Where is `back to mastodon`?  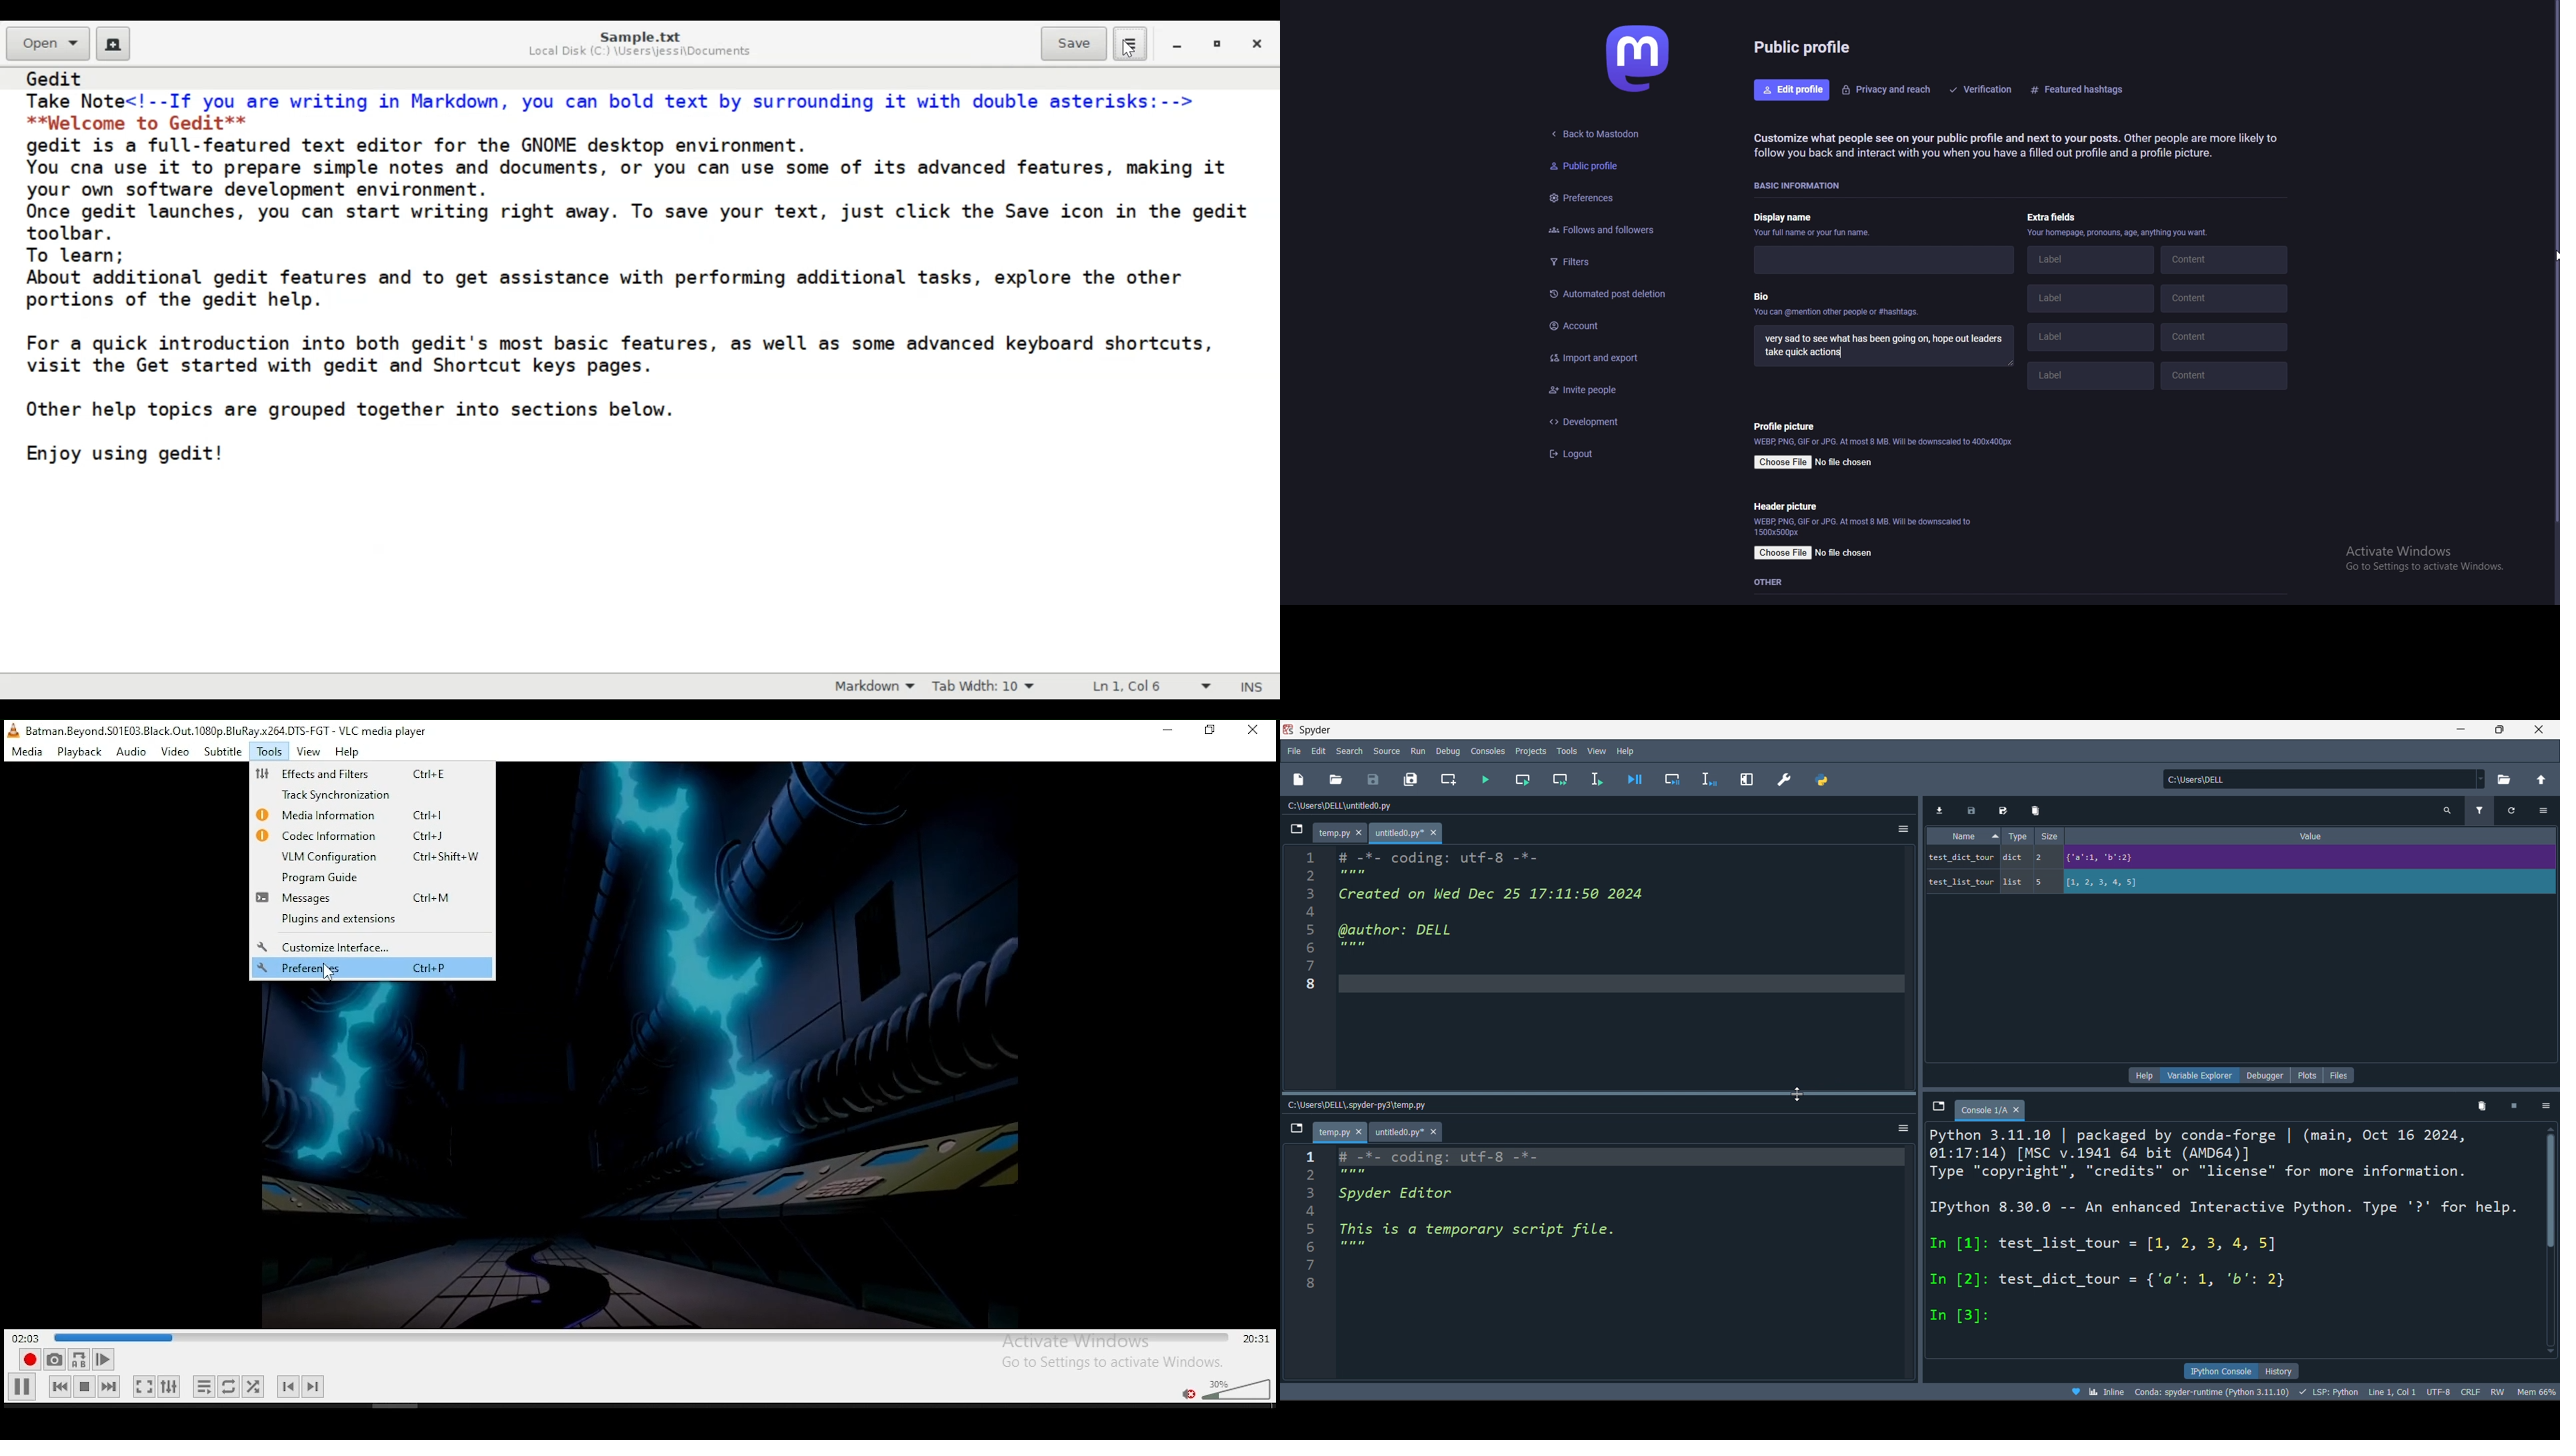
back to mastodon is located at coordinates (1597, 135).